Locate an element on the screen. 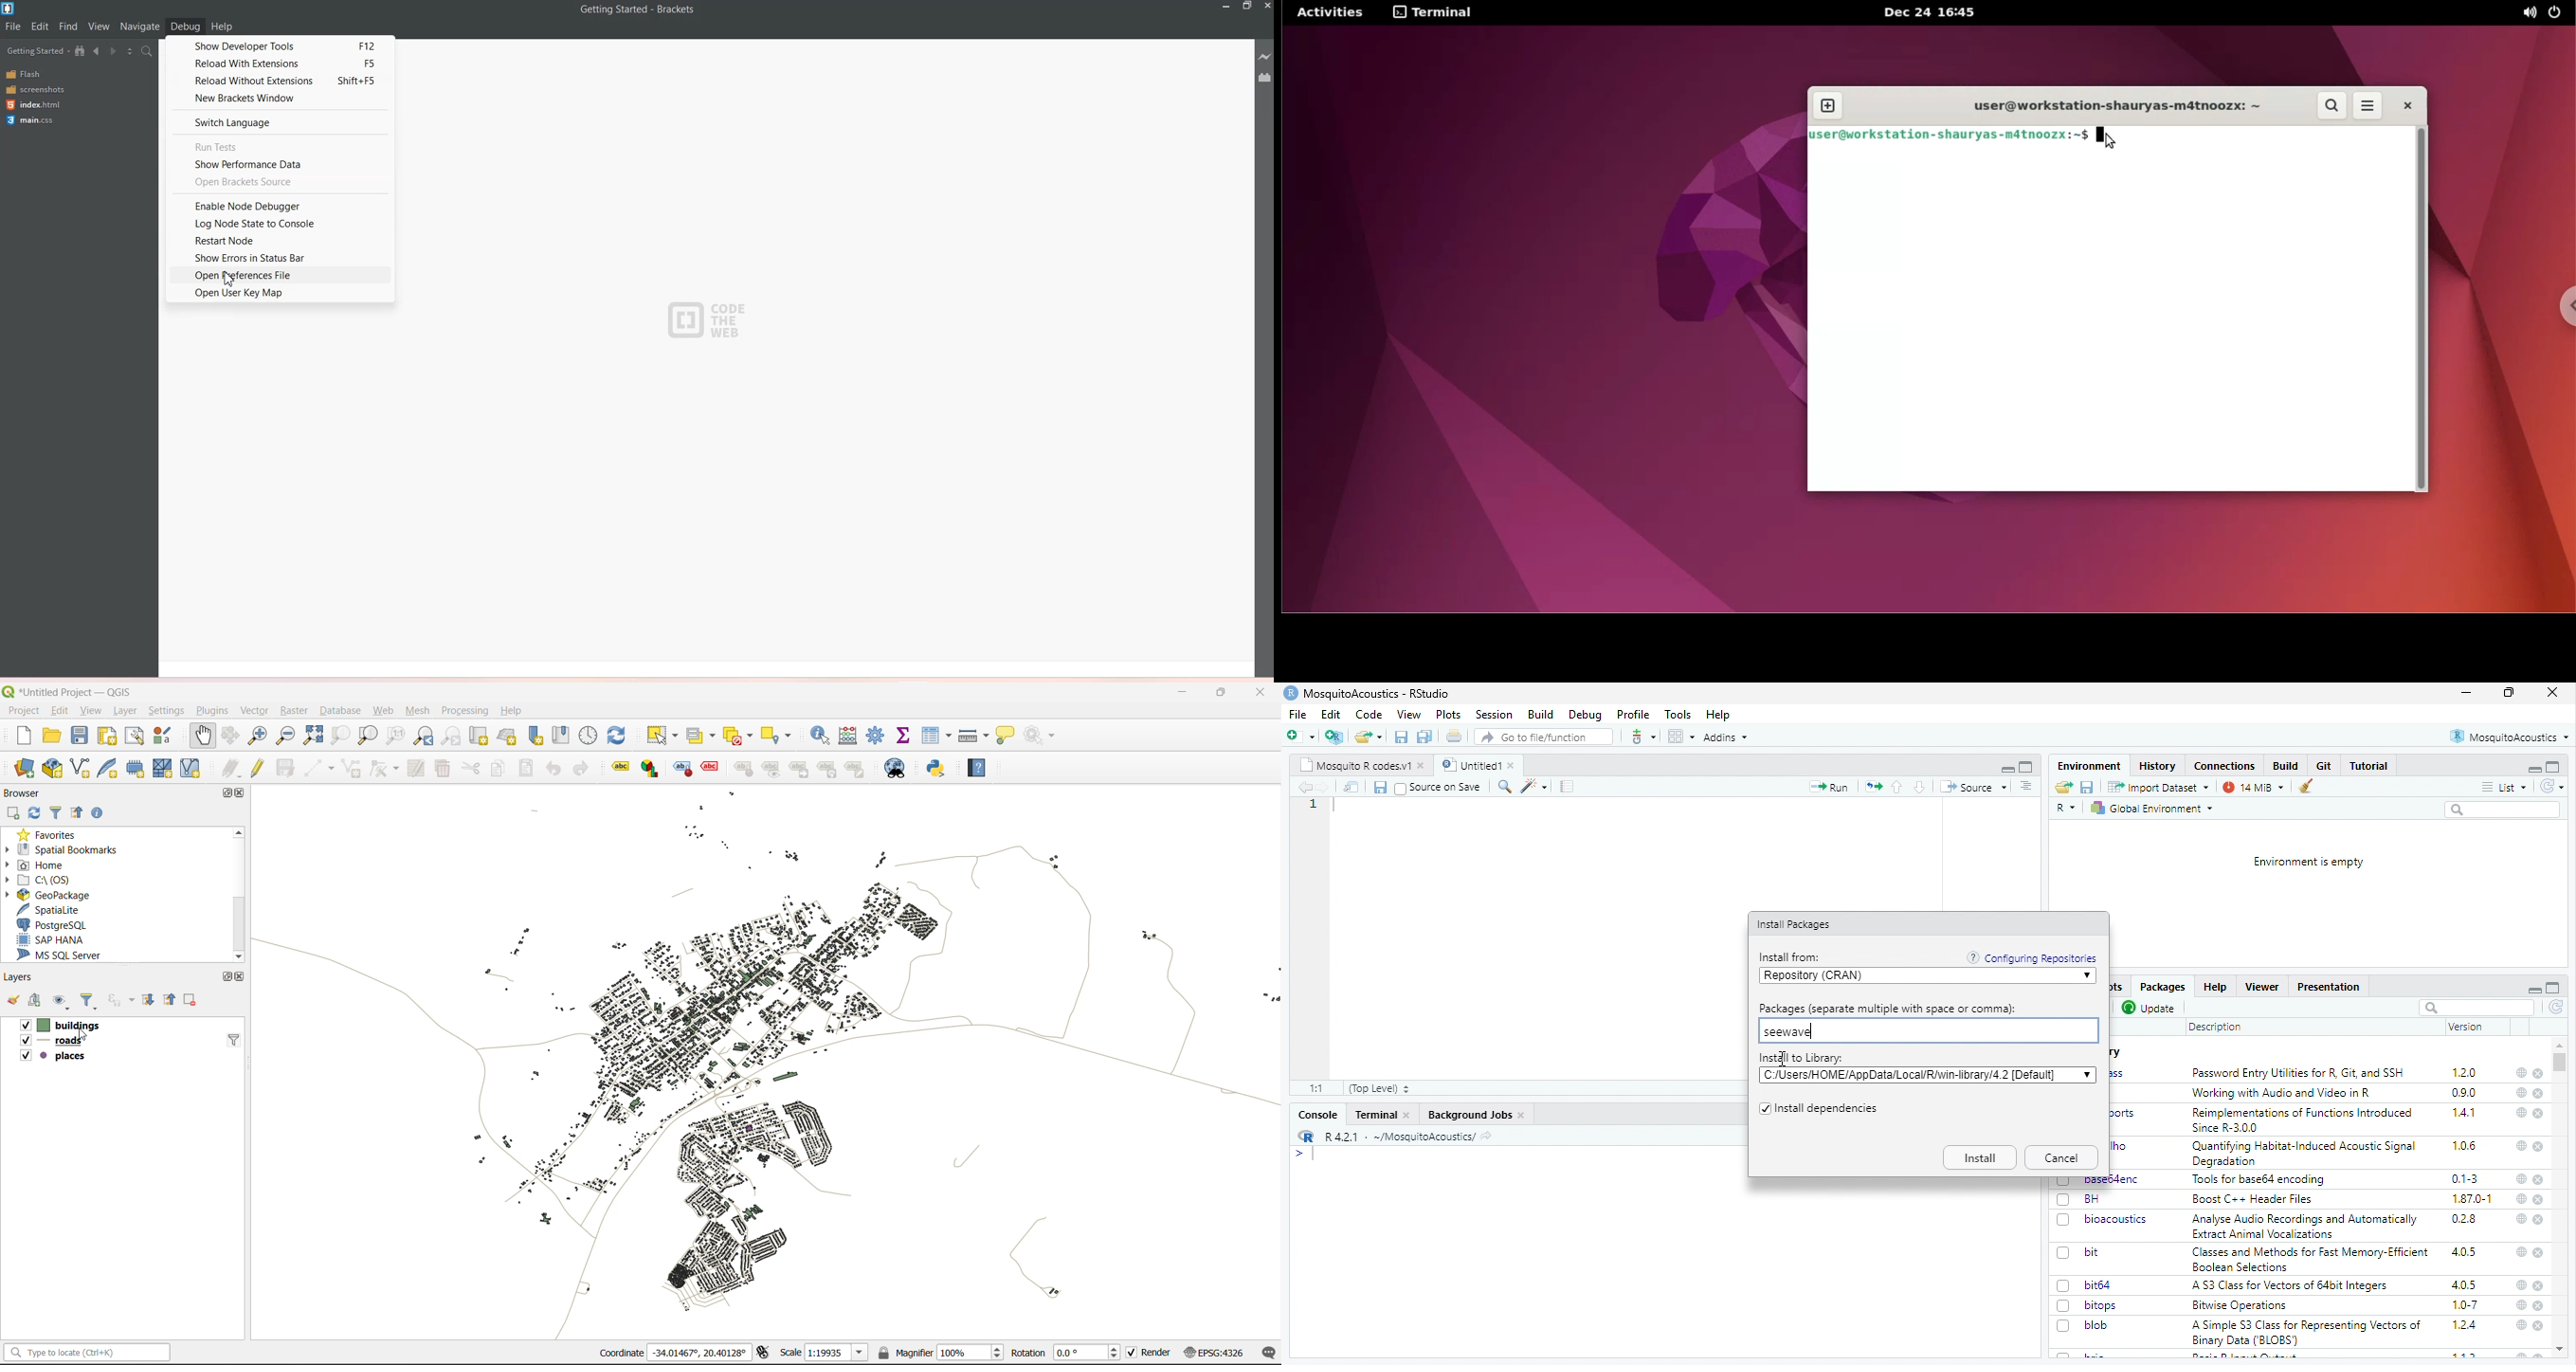 This screenshot has width=2576, height=1372. clean is located at coordinates (2300, 787).